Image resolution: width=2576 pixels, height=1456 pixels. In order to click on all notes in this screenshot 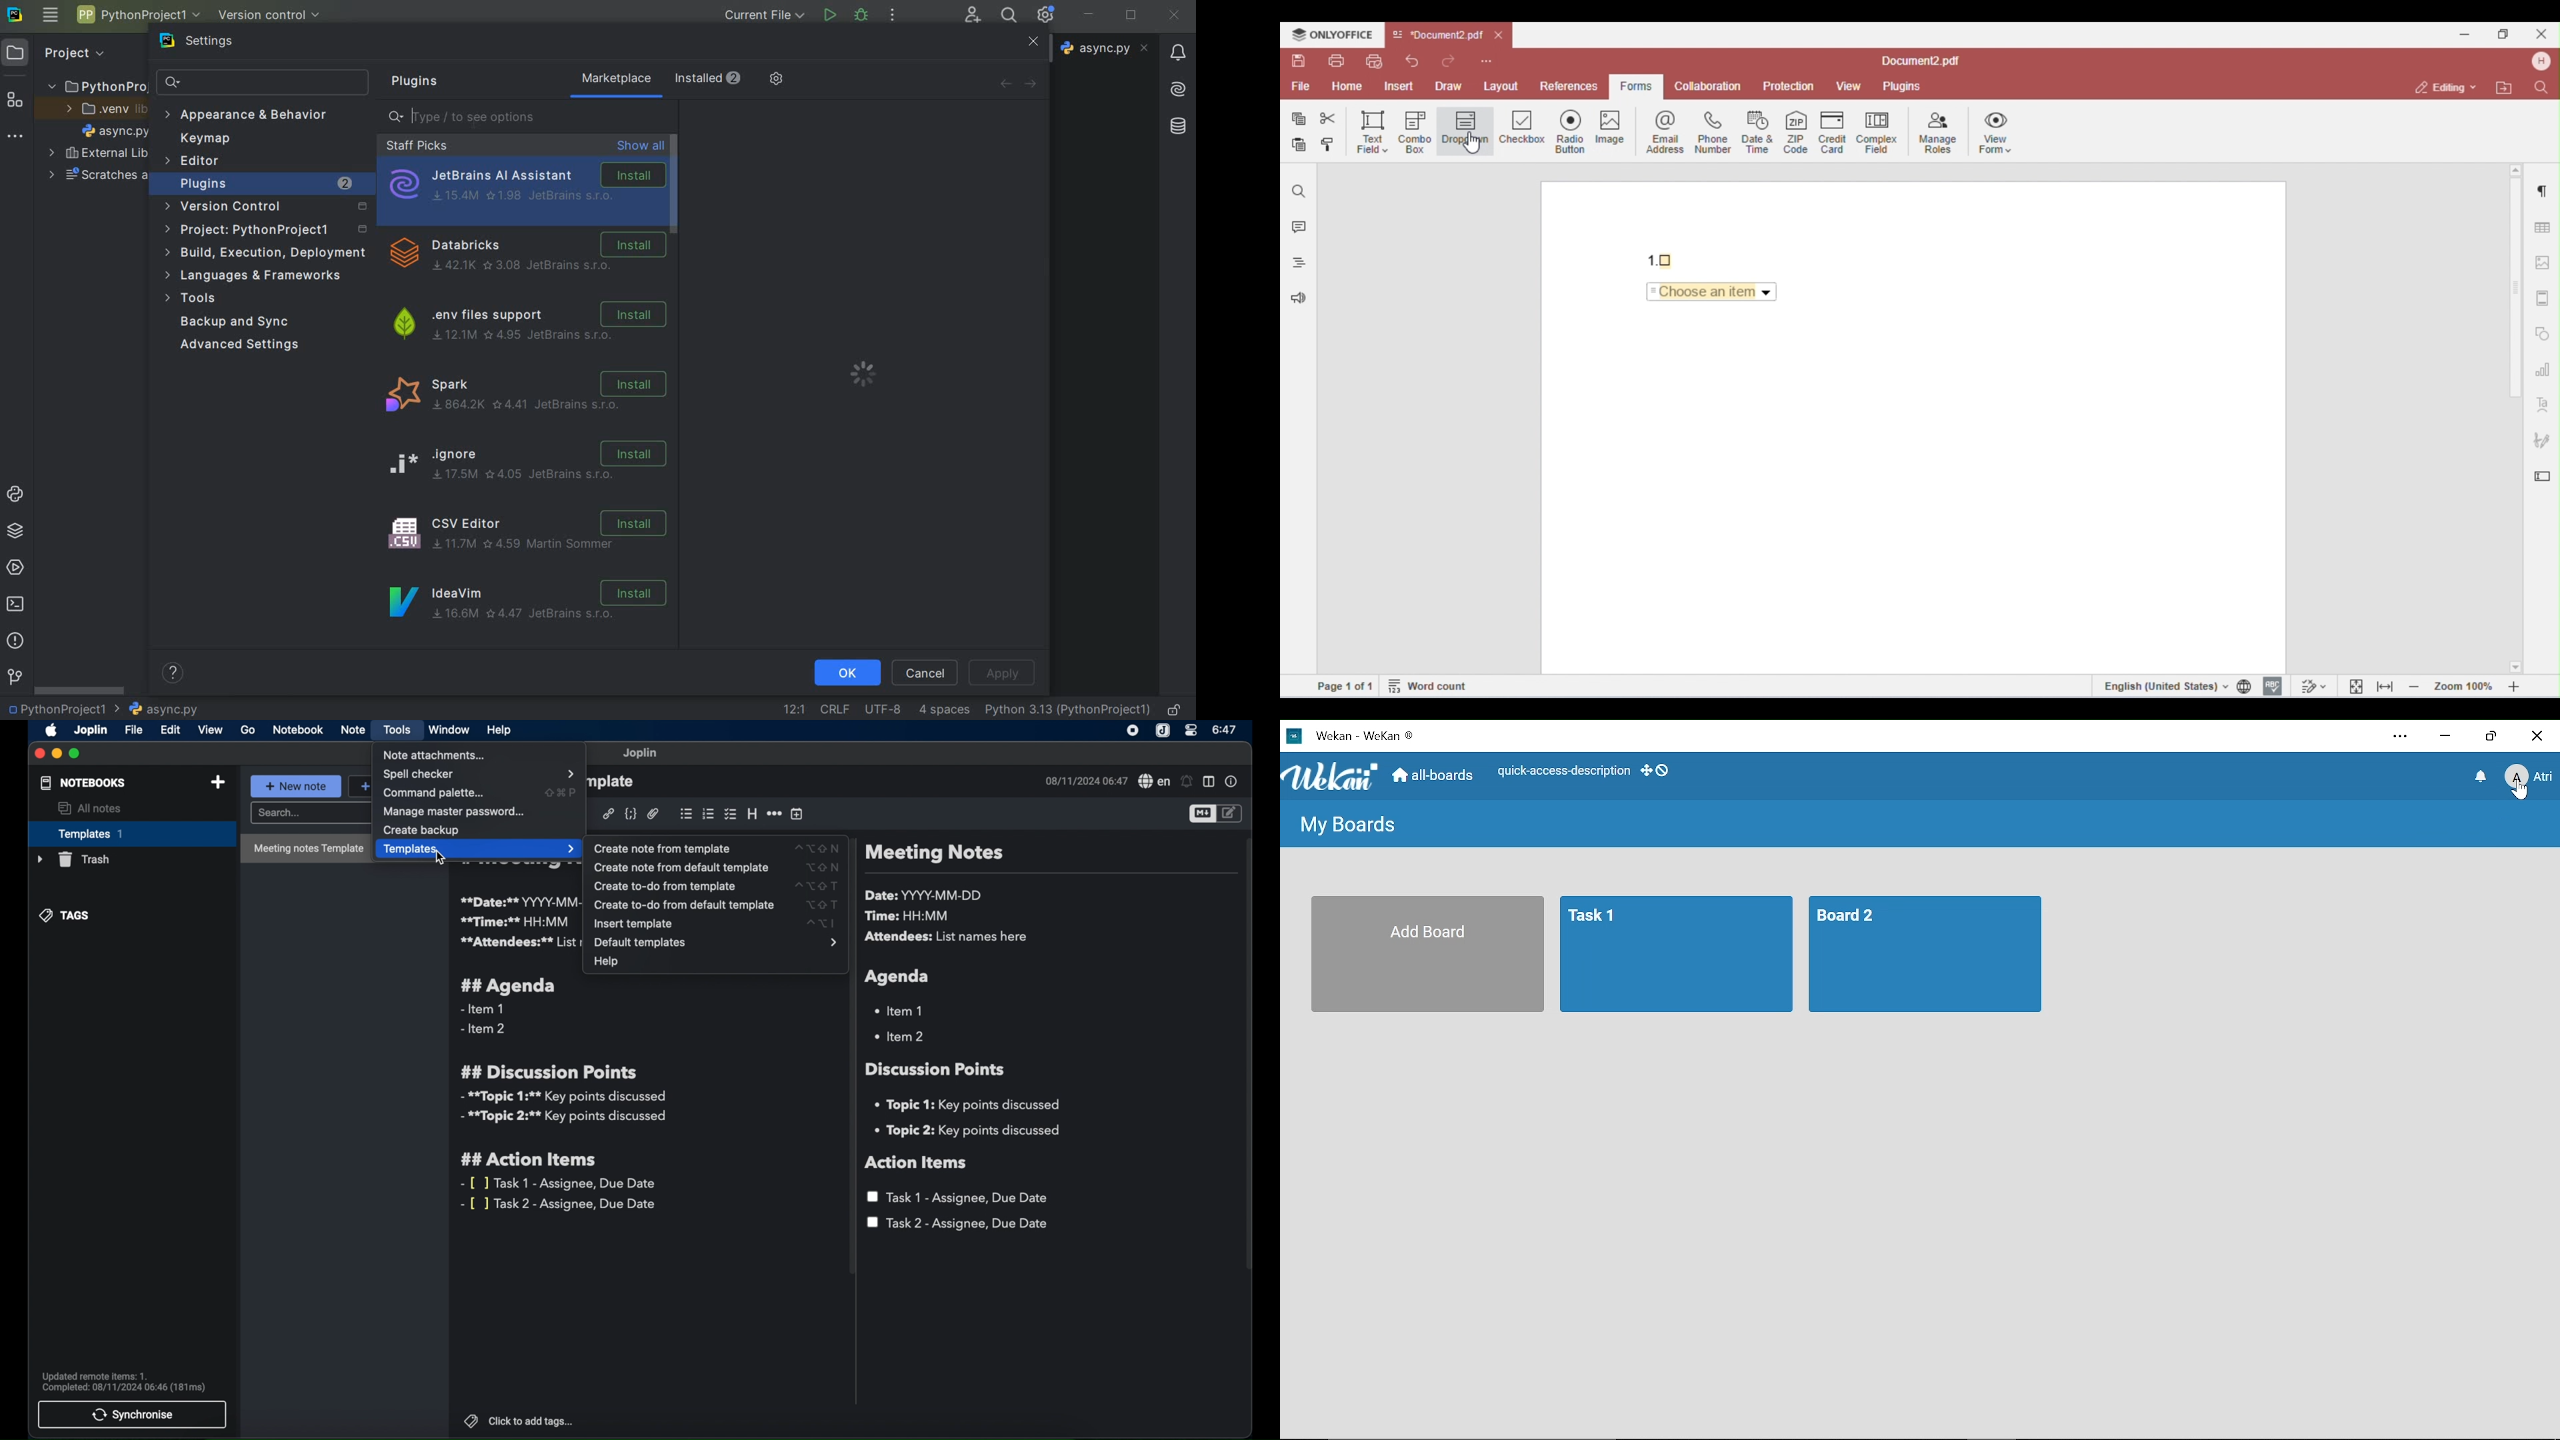, I will do `click(90, 809)`.